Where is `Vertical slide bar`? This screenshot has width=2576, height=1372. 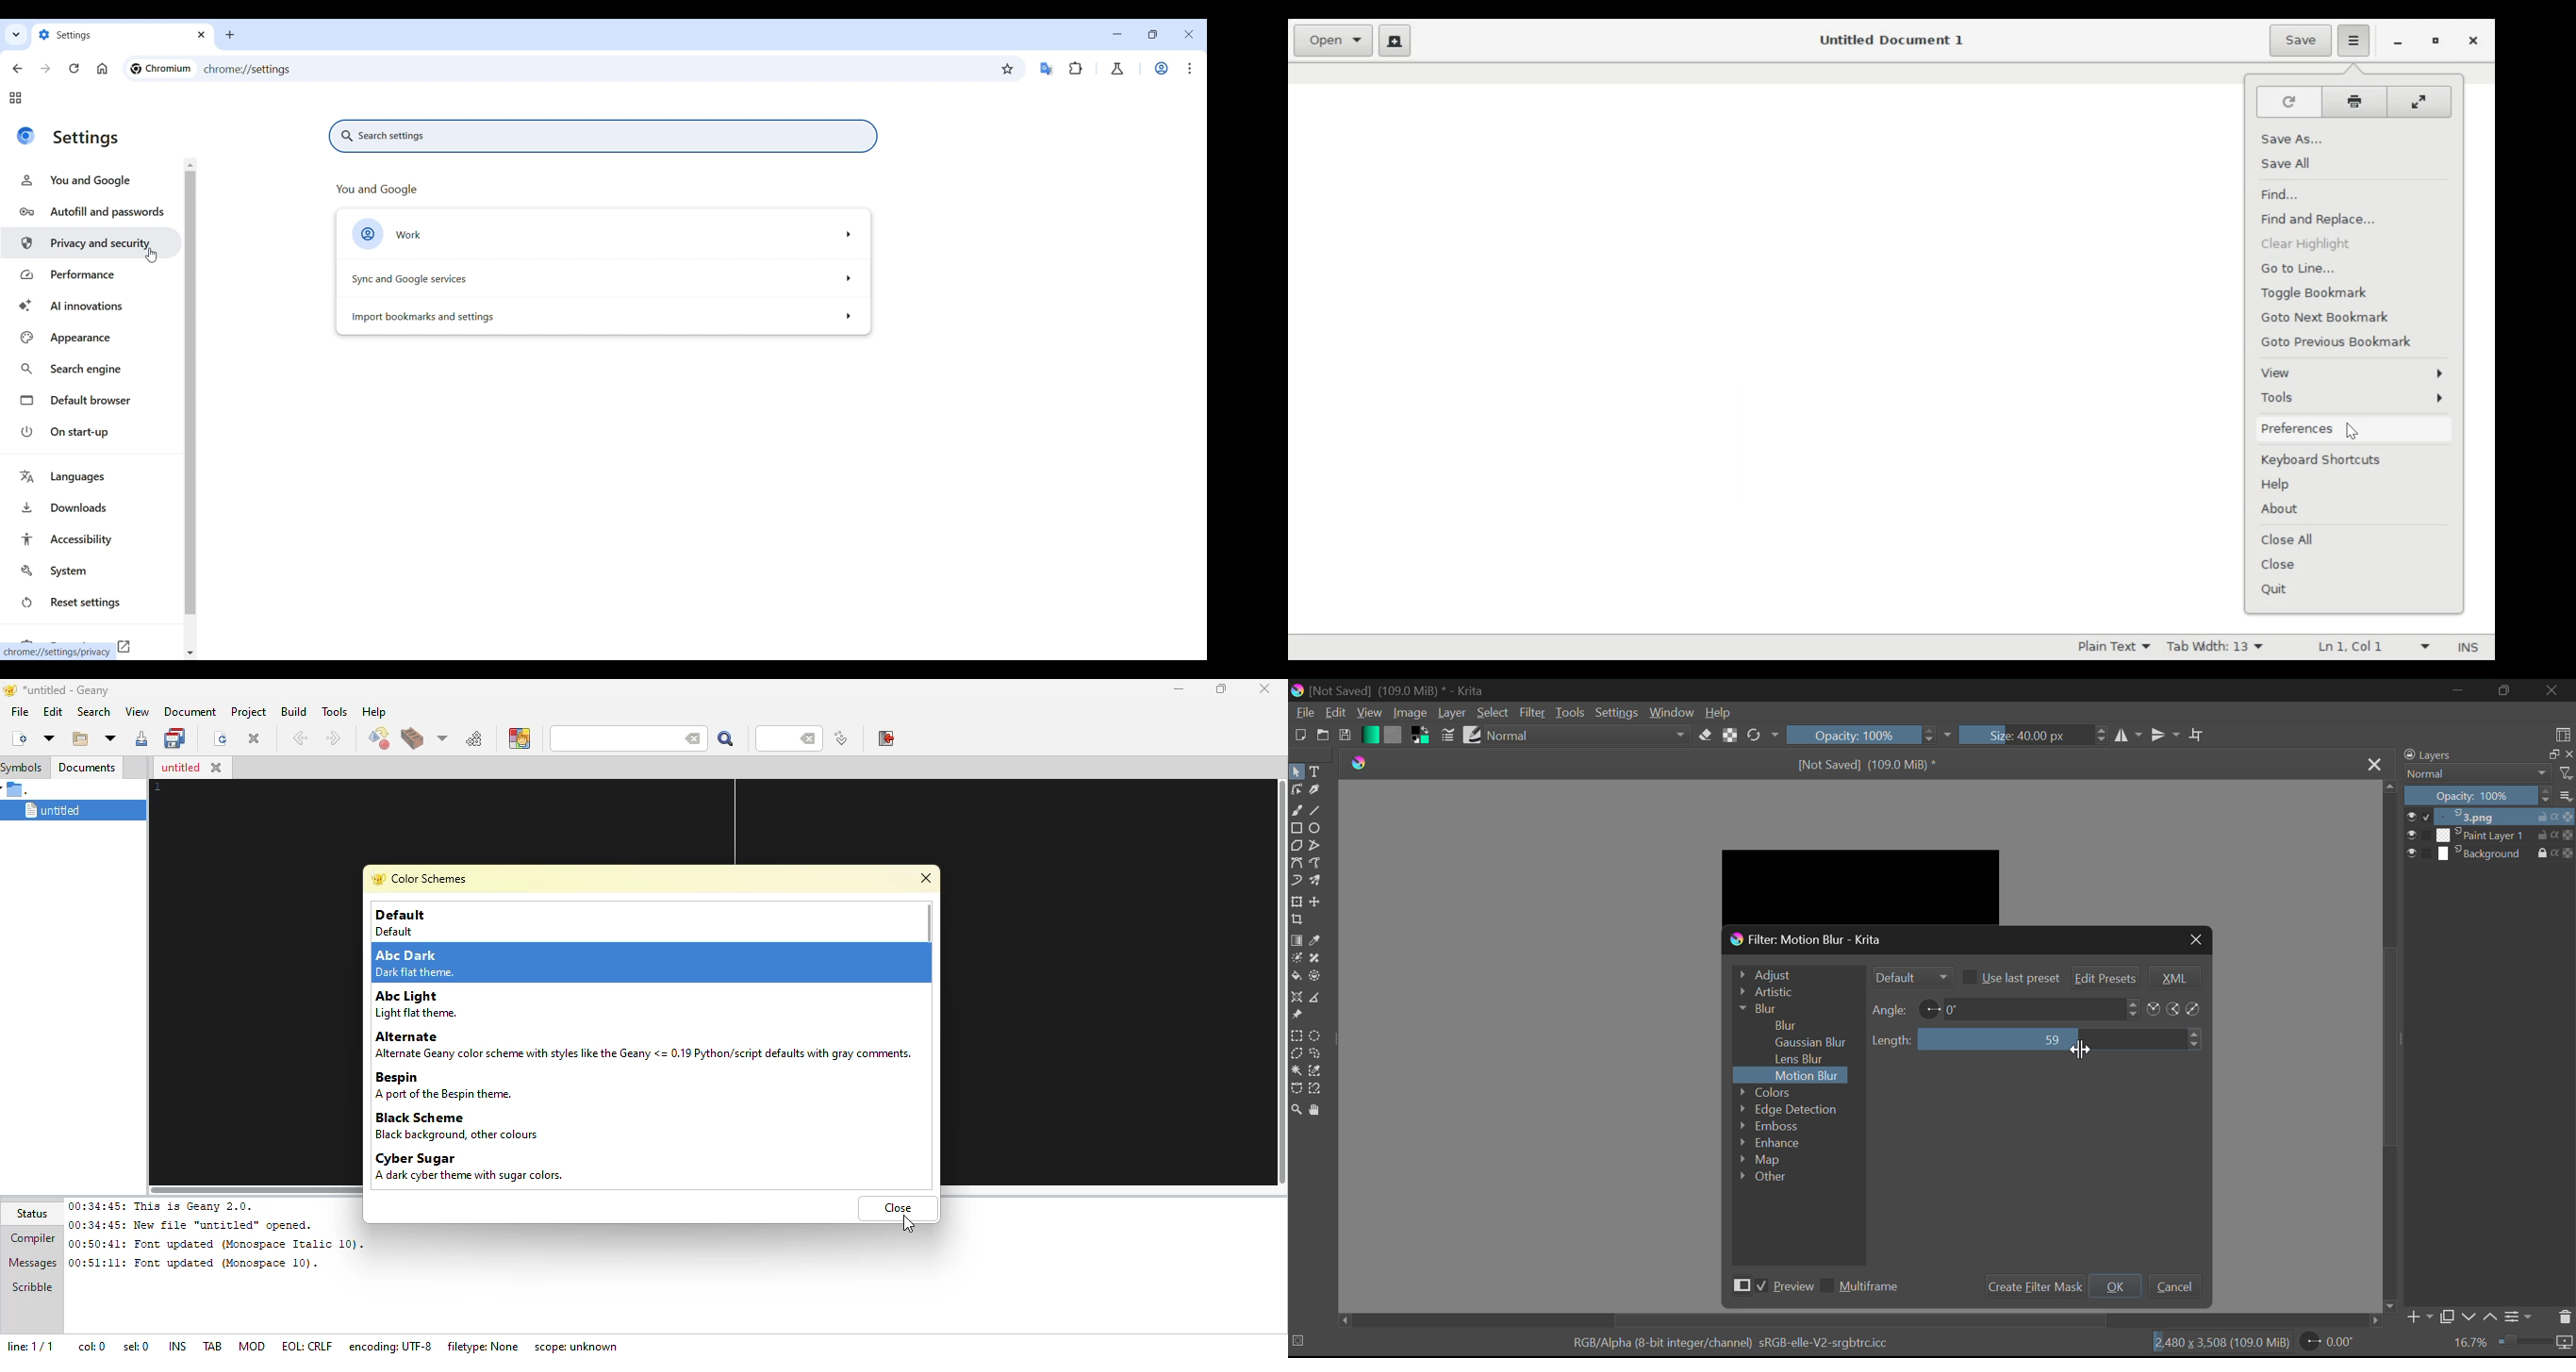 Vertical slide bar is located at coordinates (190, 392).